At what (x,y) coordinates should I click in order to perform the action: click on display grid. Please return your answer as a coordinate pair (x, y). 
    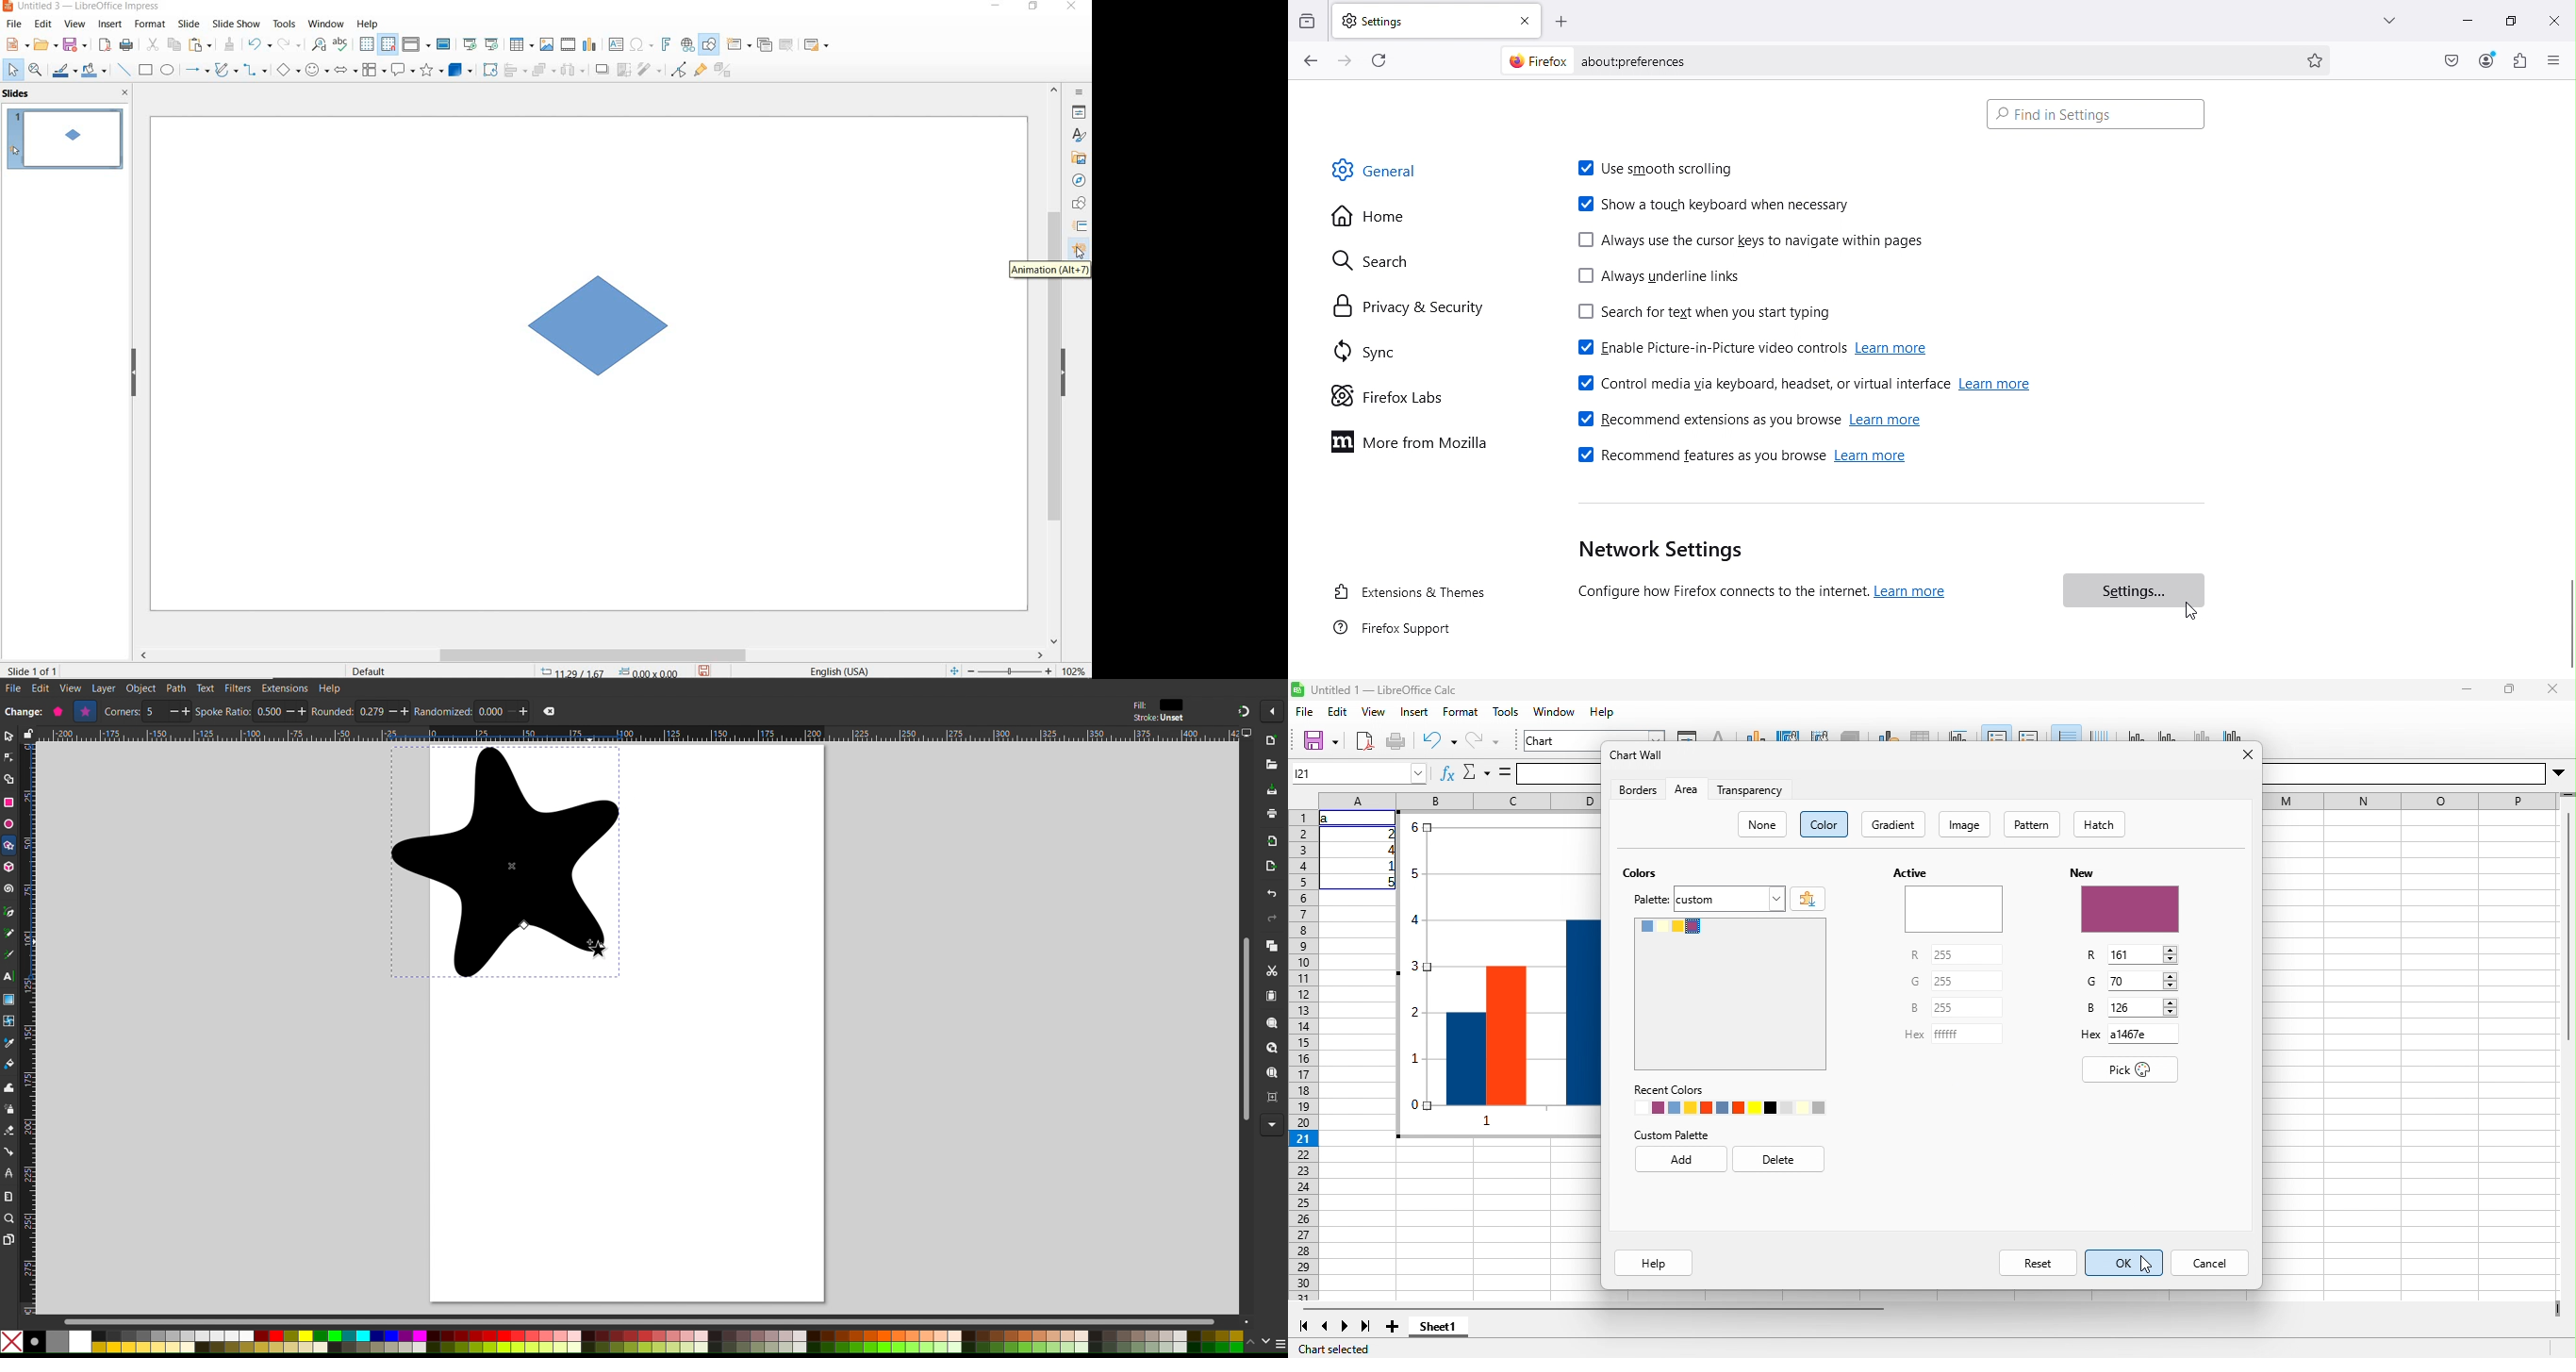
    Looking at the image, I should click on (367, 45).